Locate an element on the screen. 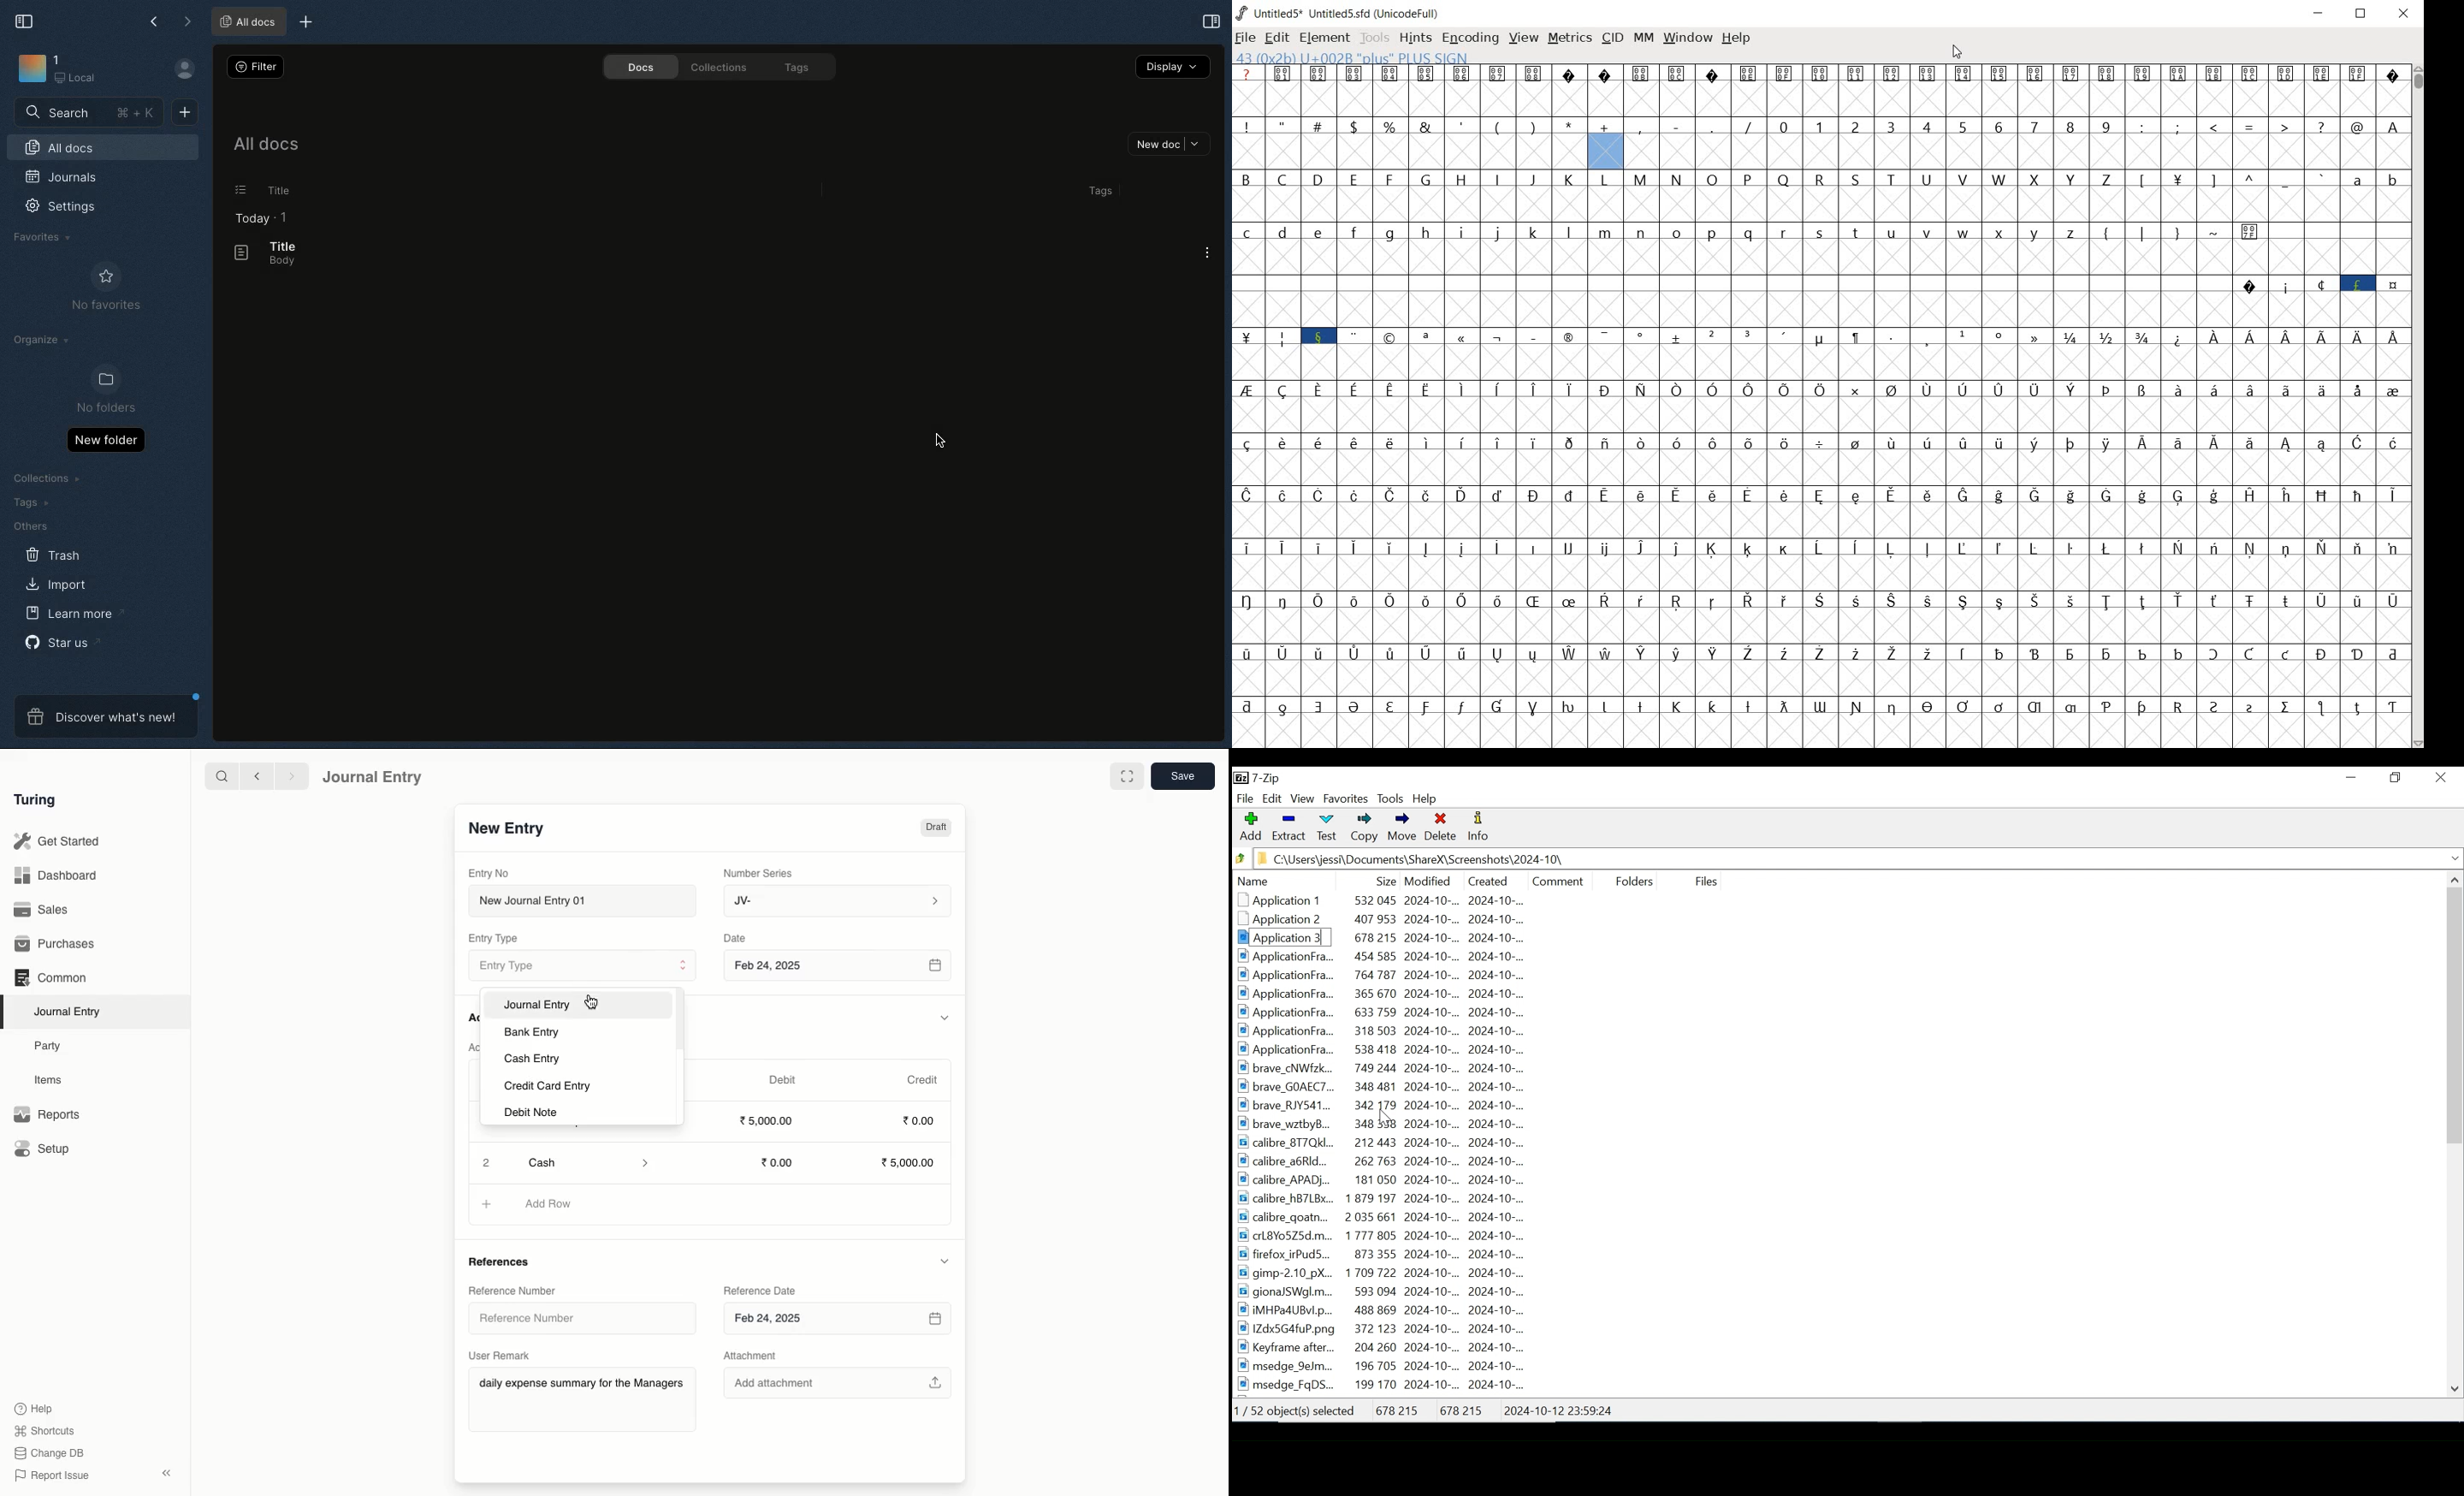  Setup is located at coordinates (43, 1148).